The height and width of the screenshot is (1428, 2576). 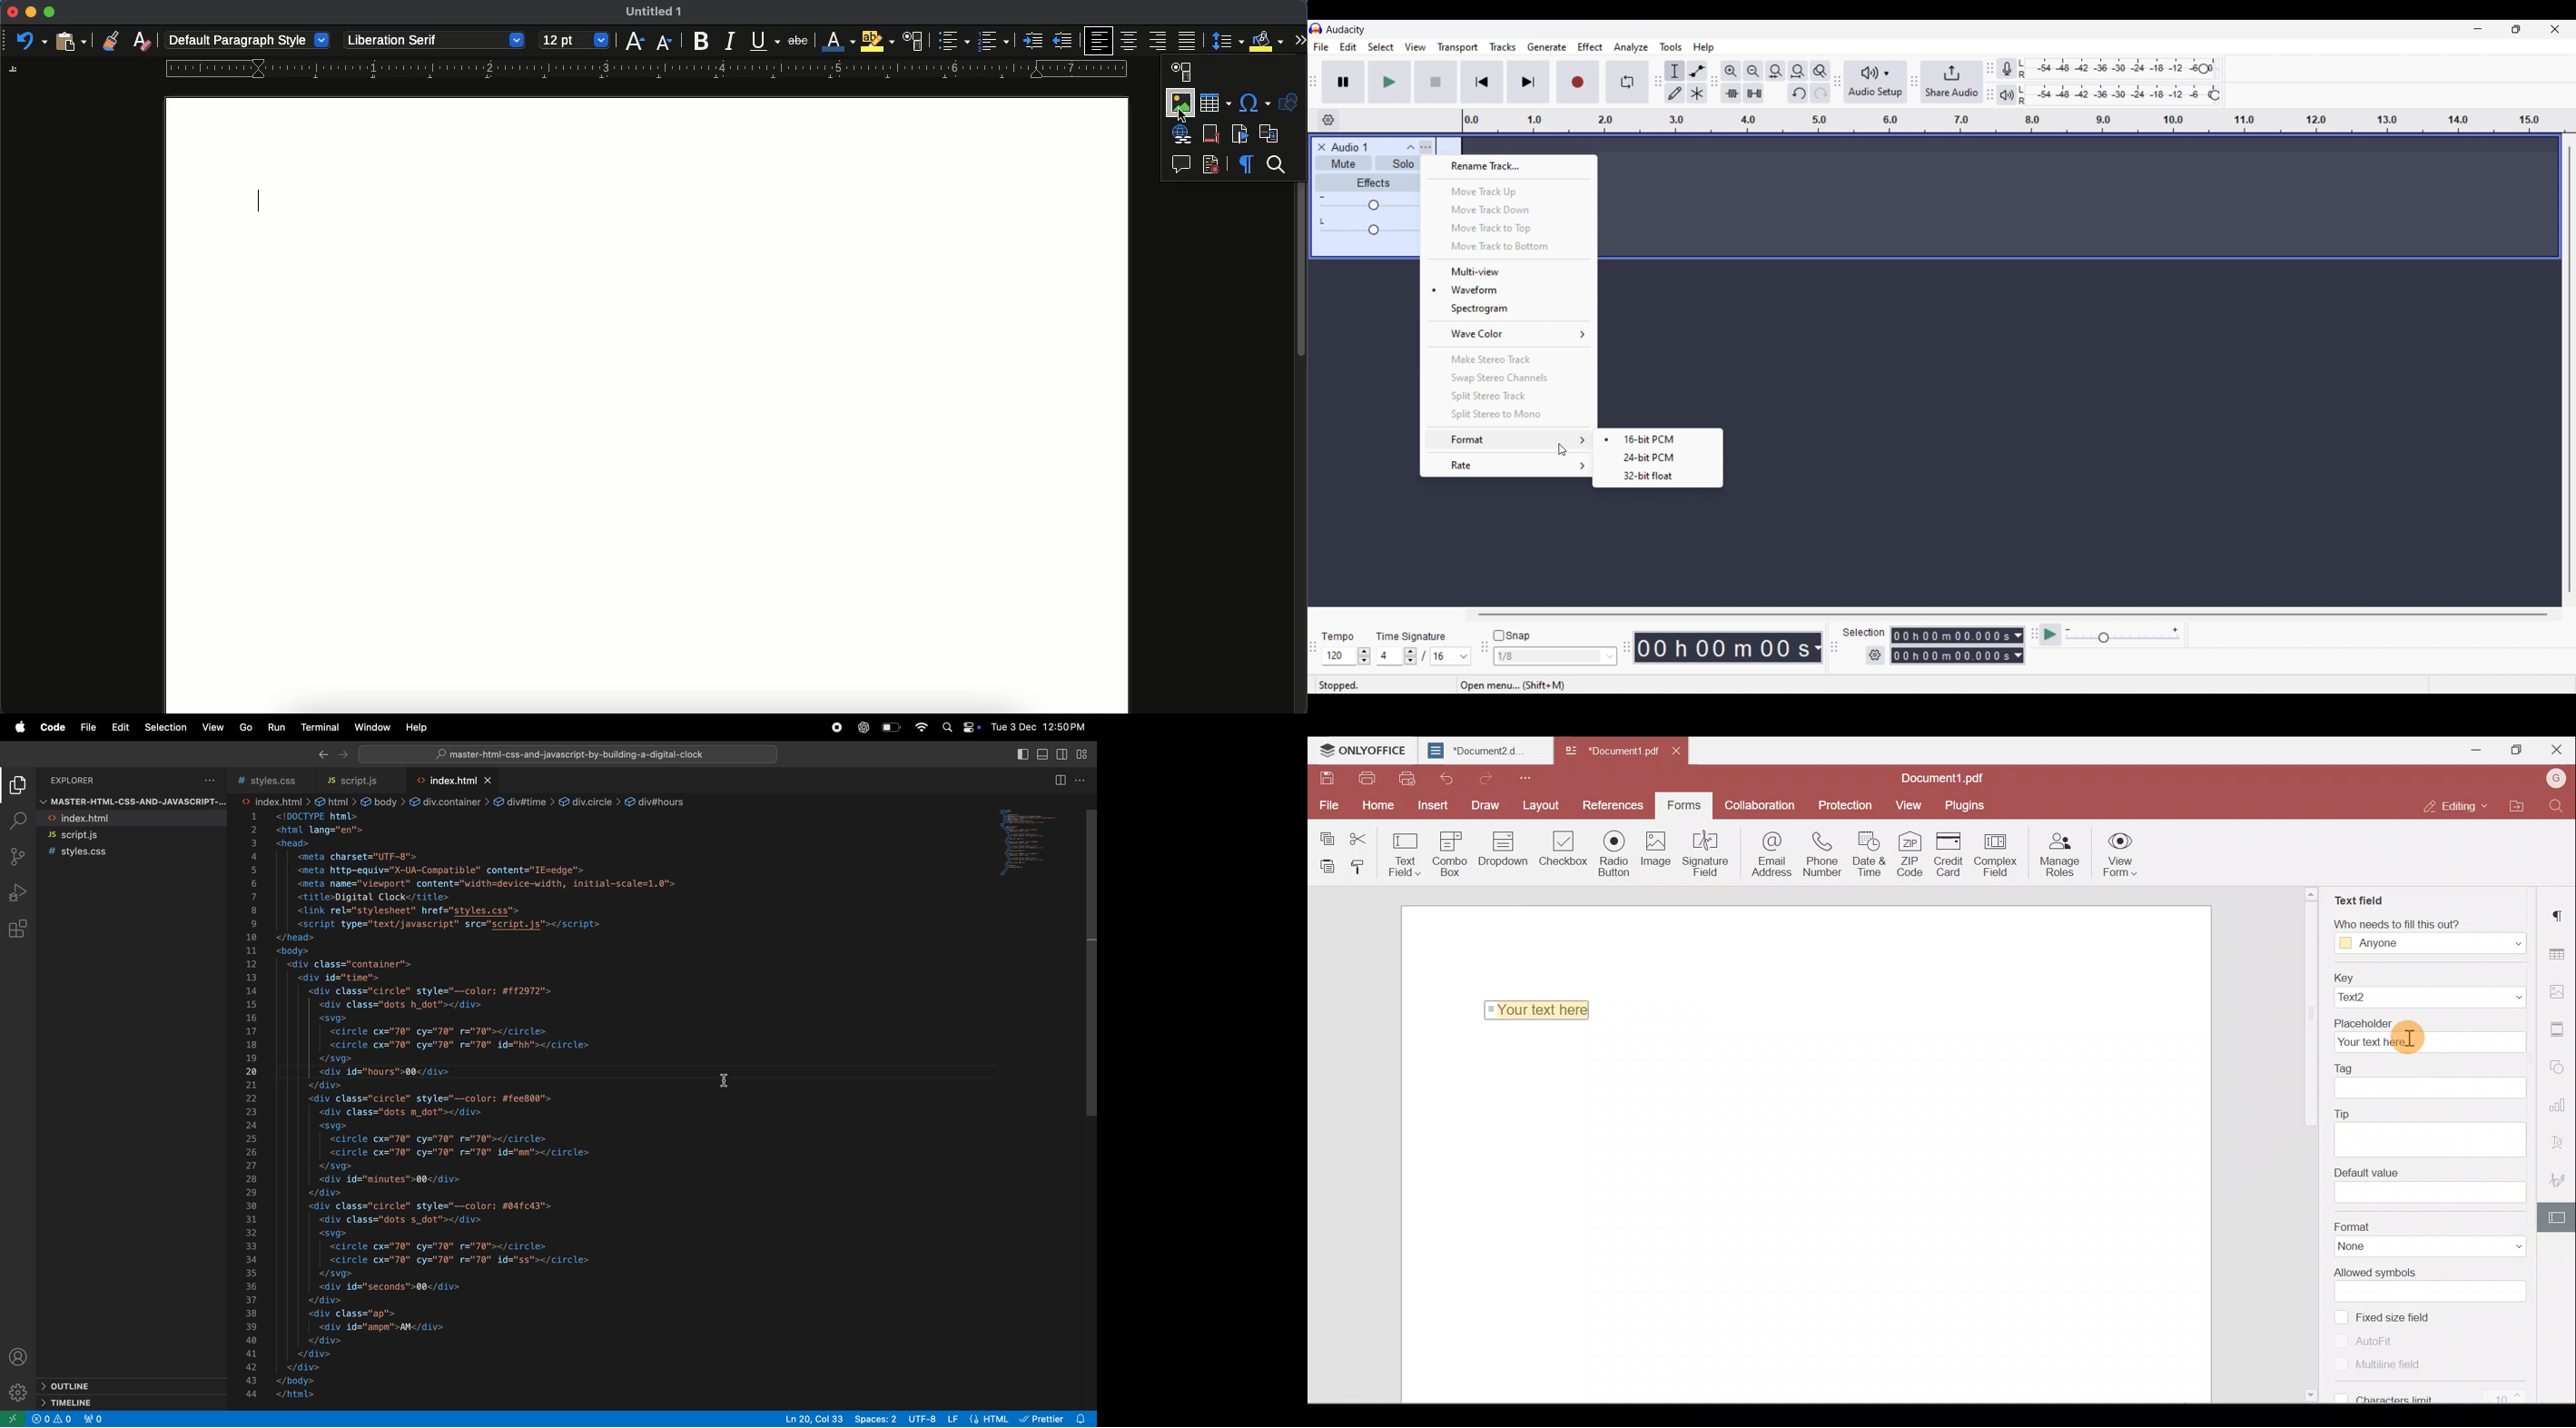 I want to click on justification, so click(x=1185, y=40).